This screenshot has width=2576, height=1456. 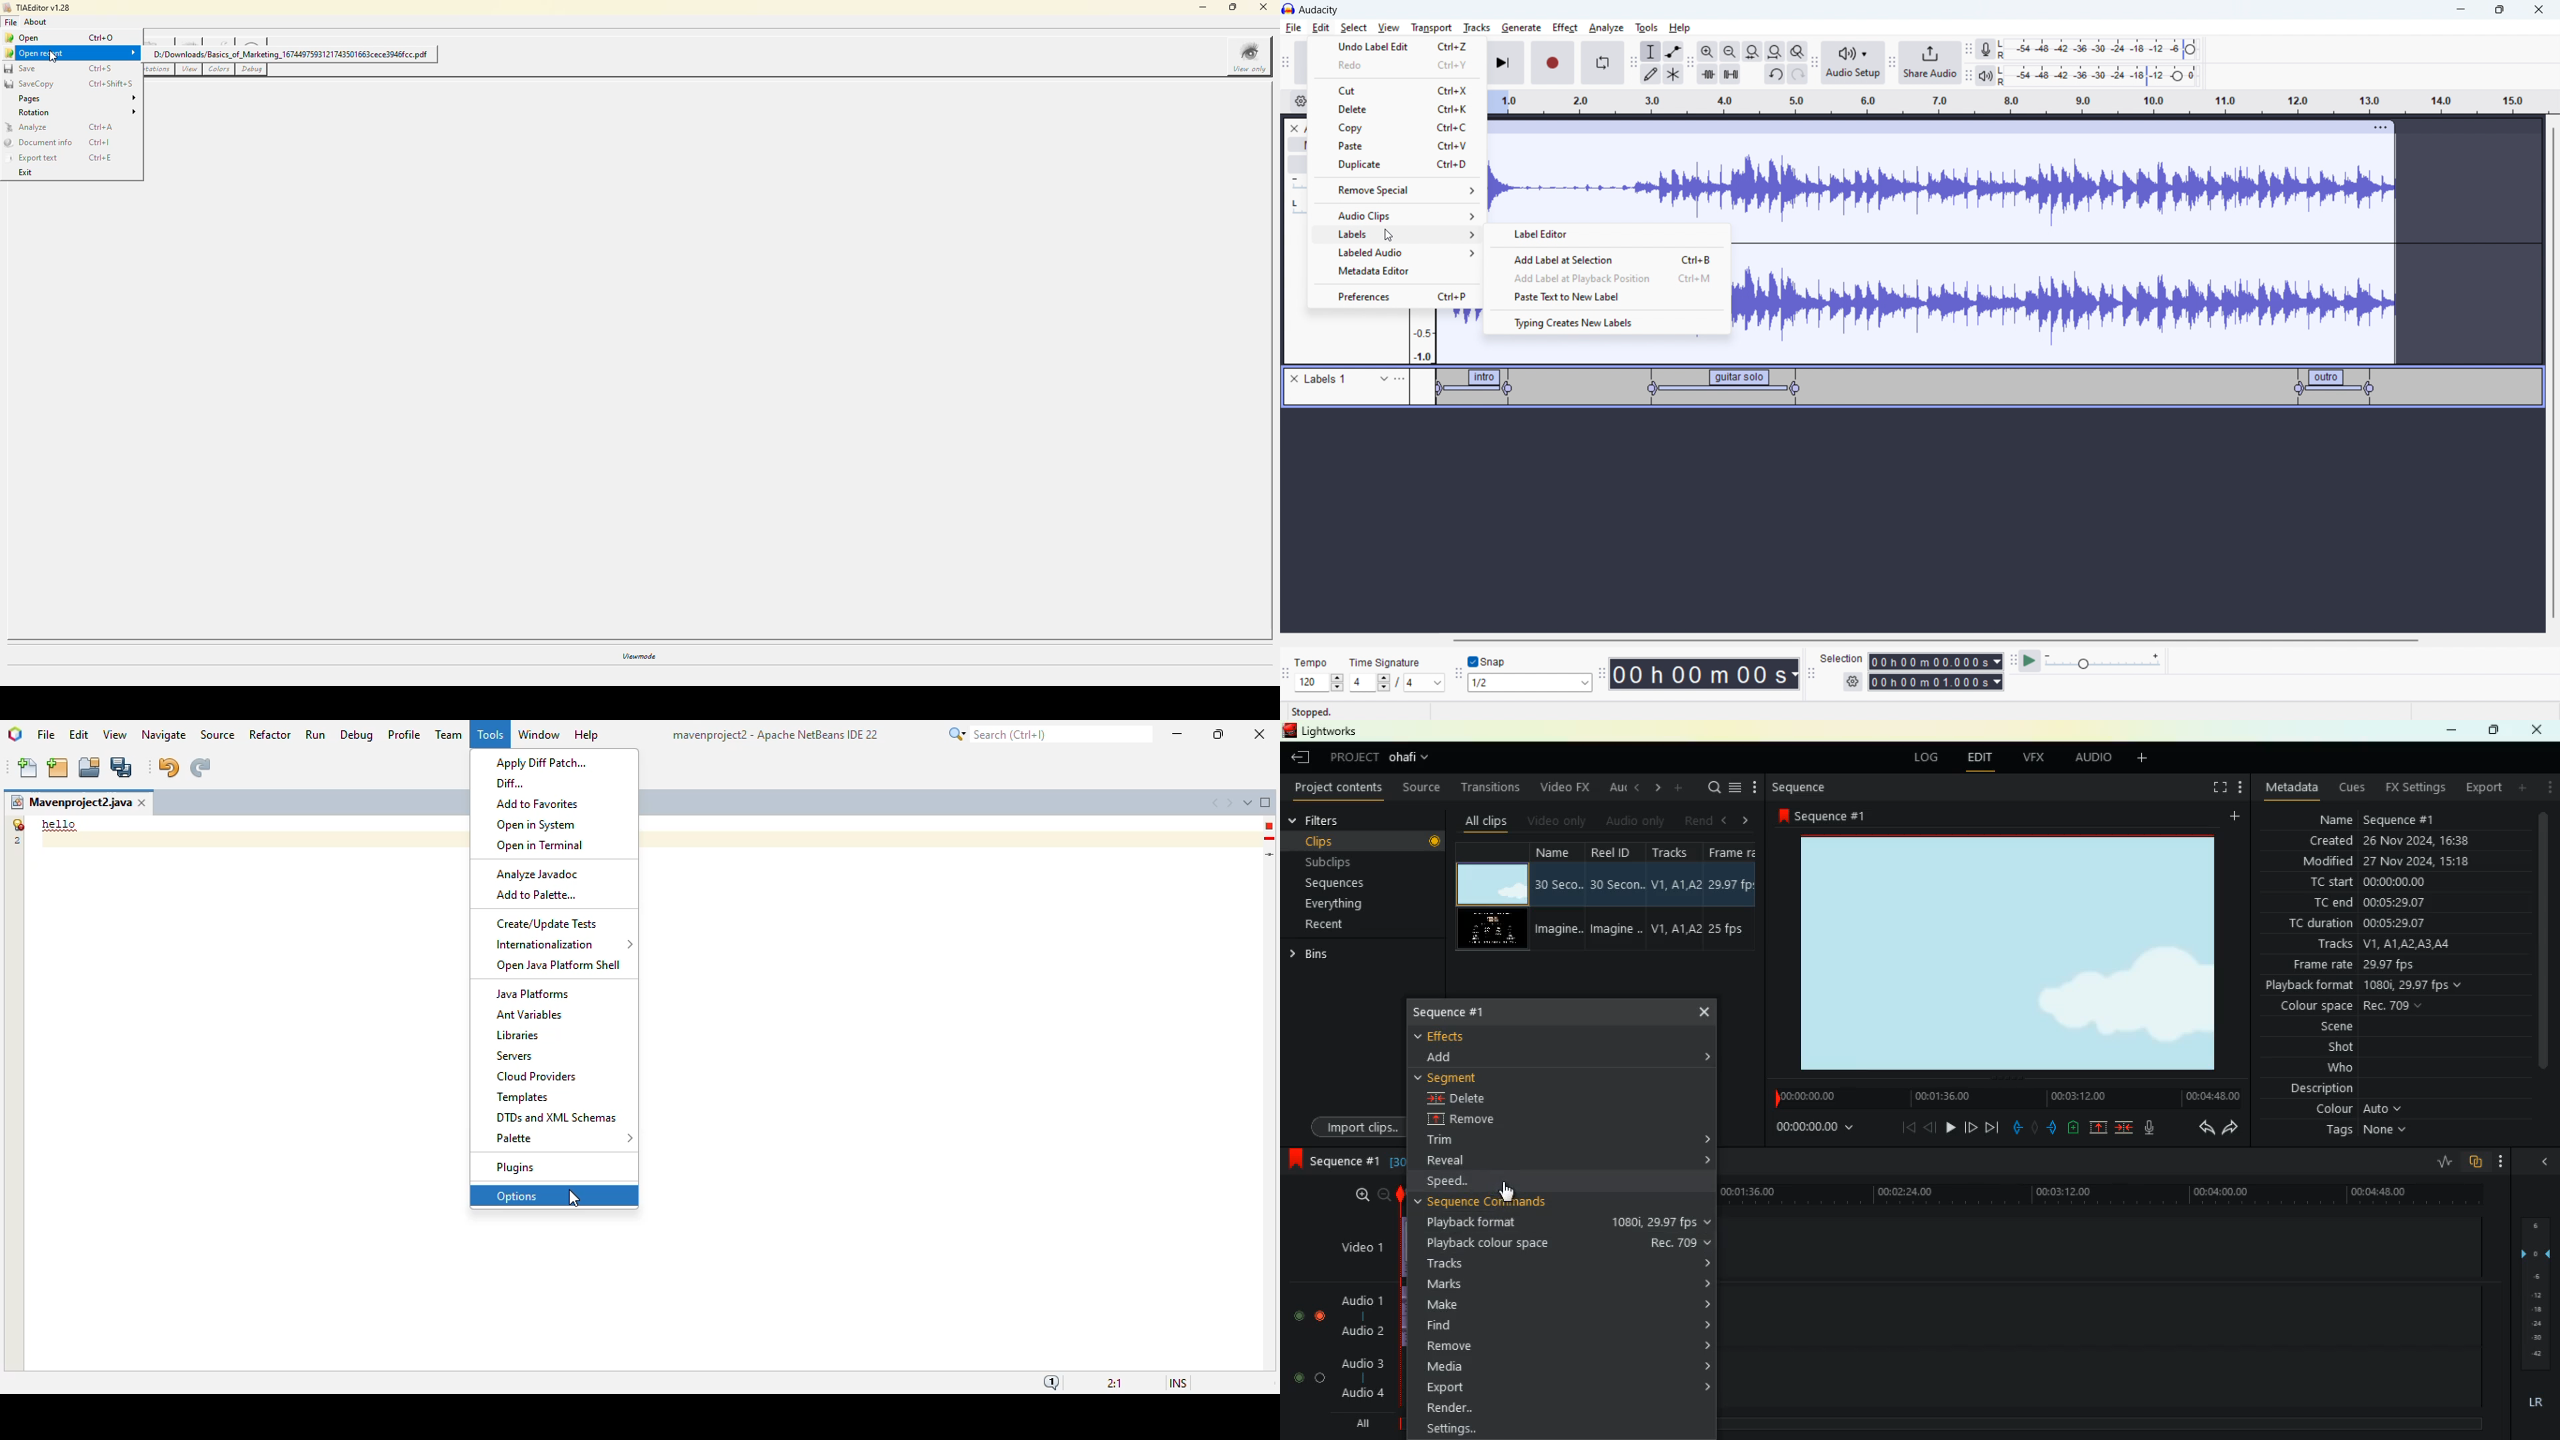 I want to click on about, so click(x=35, y=22).